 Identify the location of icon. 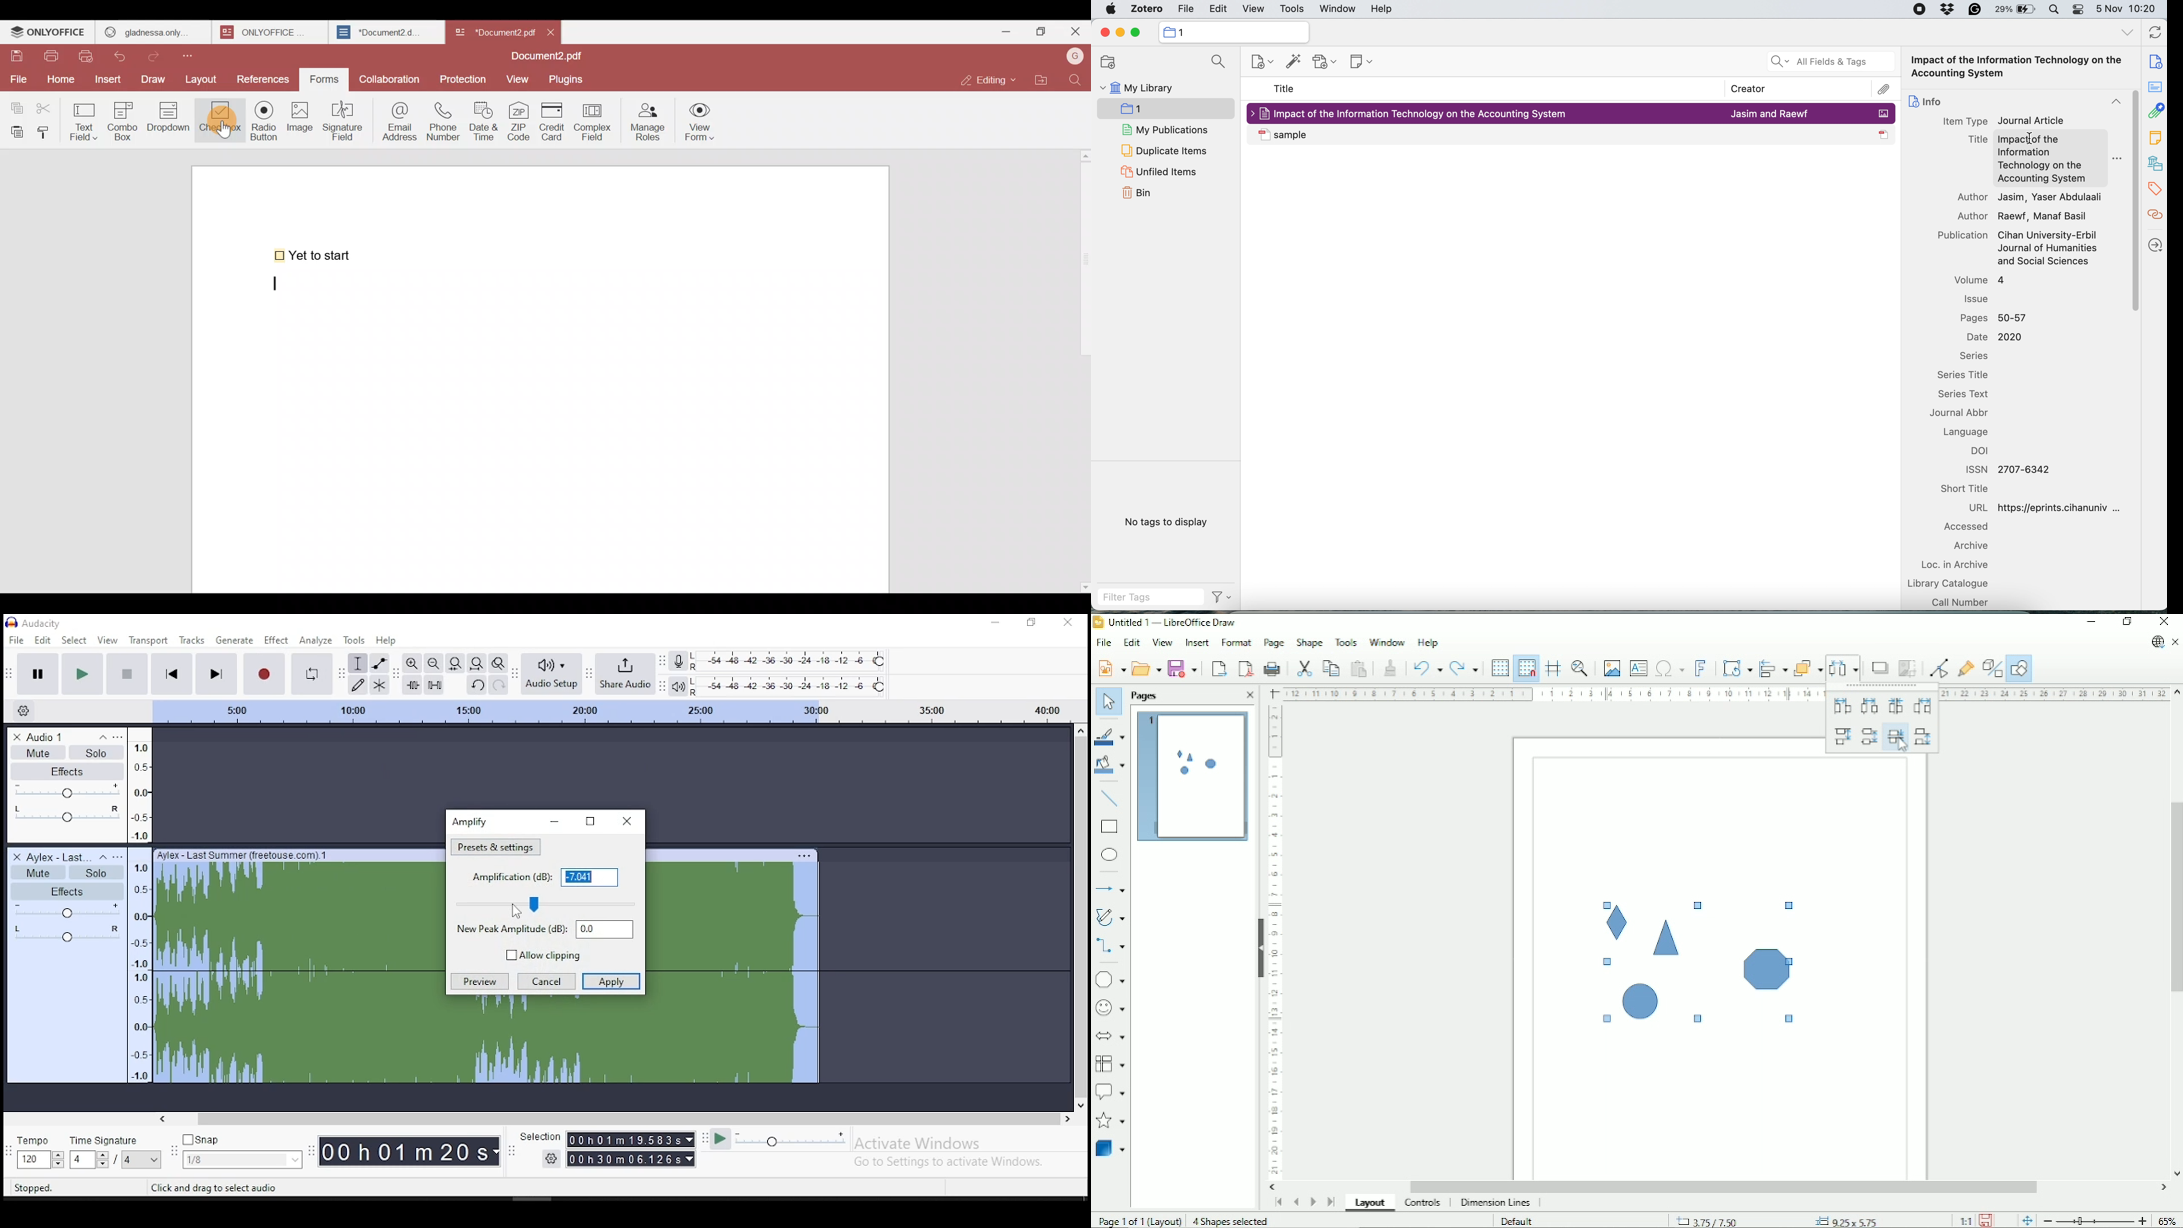
(1168, 32).